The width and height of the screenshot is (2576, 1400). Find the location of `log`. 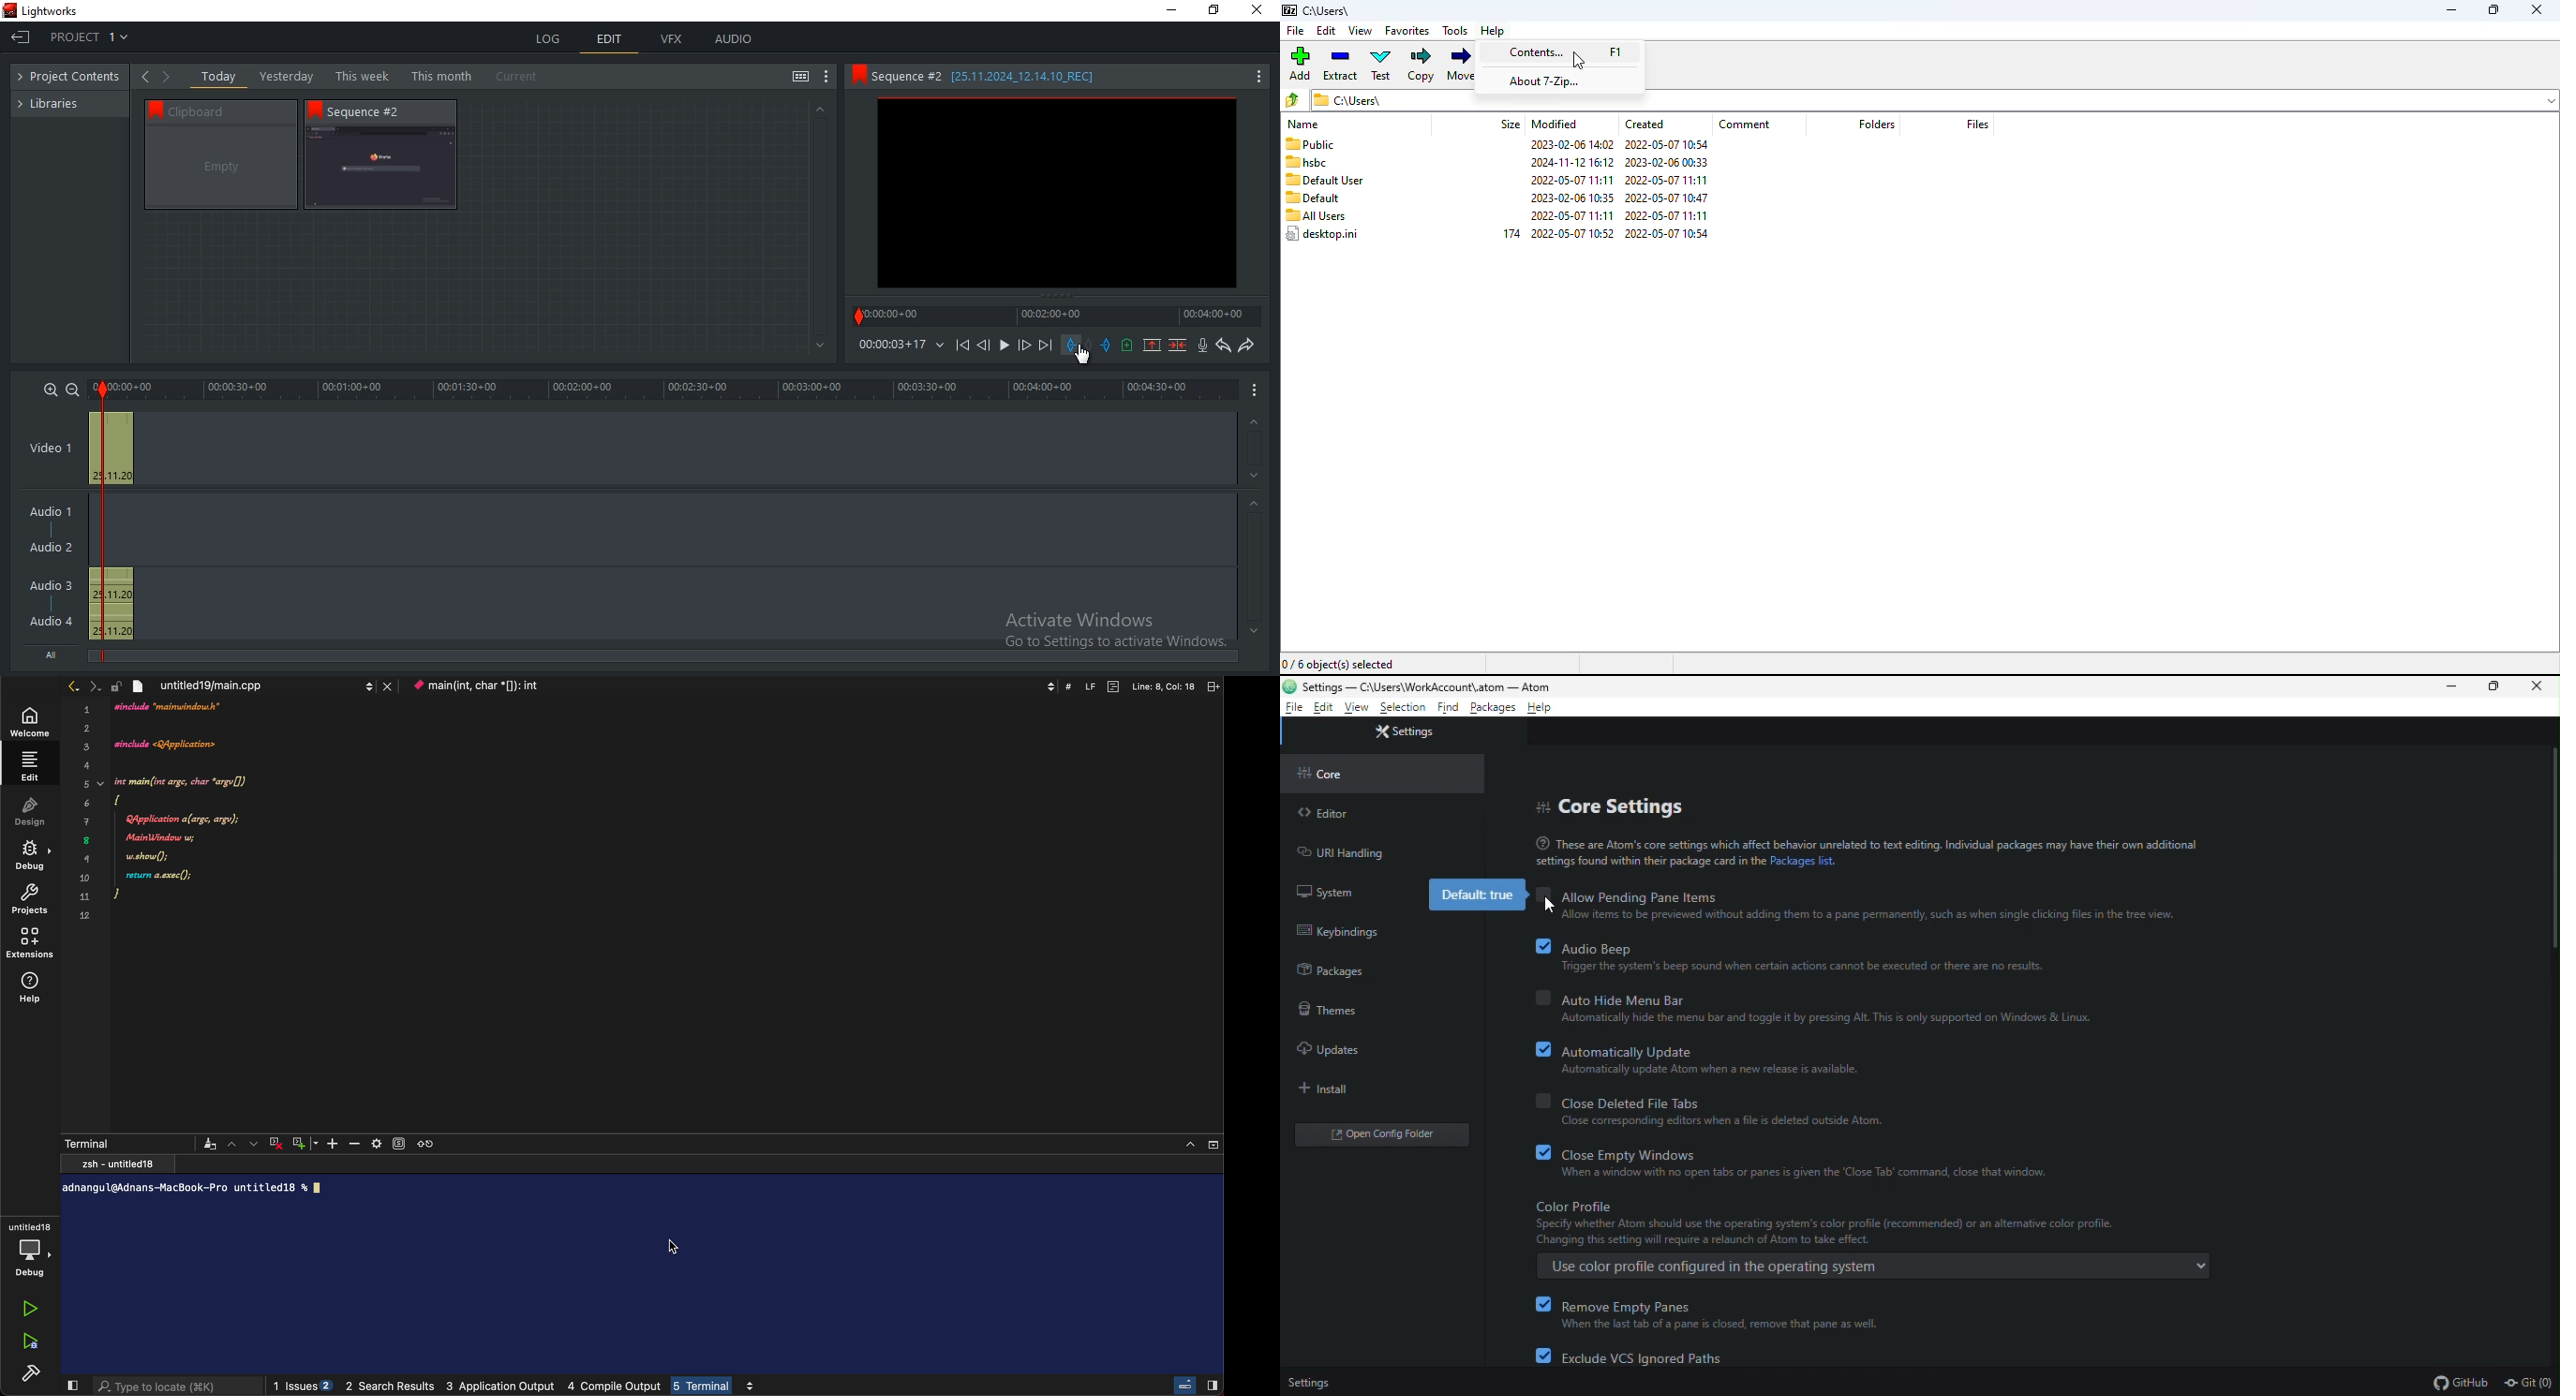

log is located at coordinates (550, 38).